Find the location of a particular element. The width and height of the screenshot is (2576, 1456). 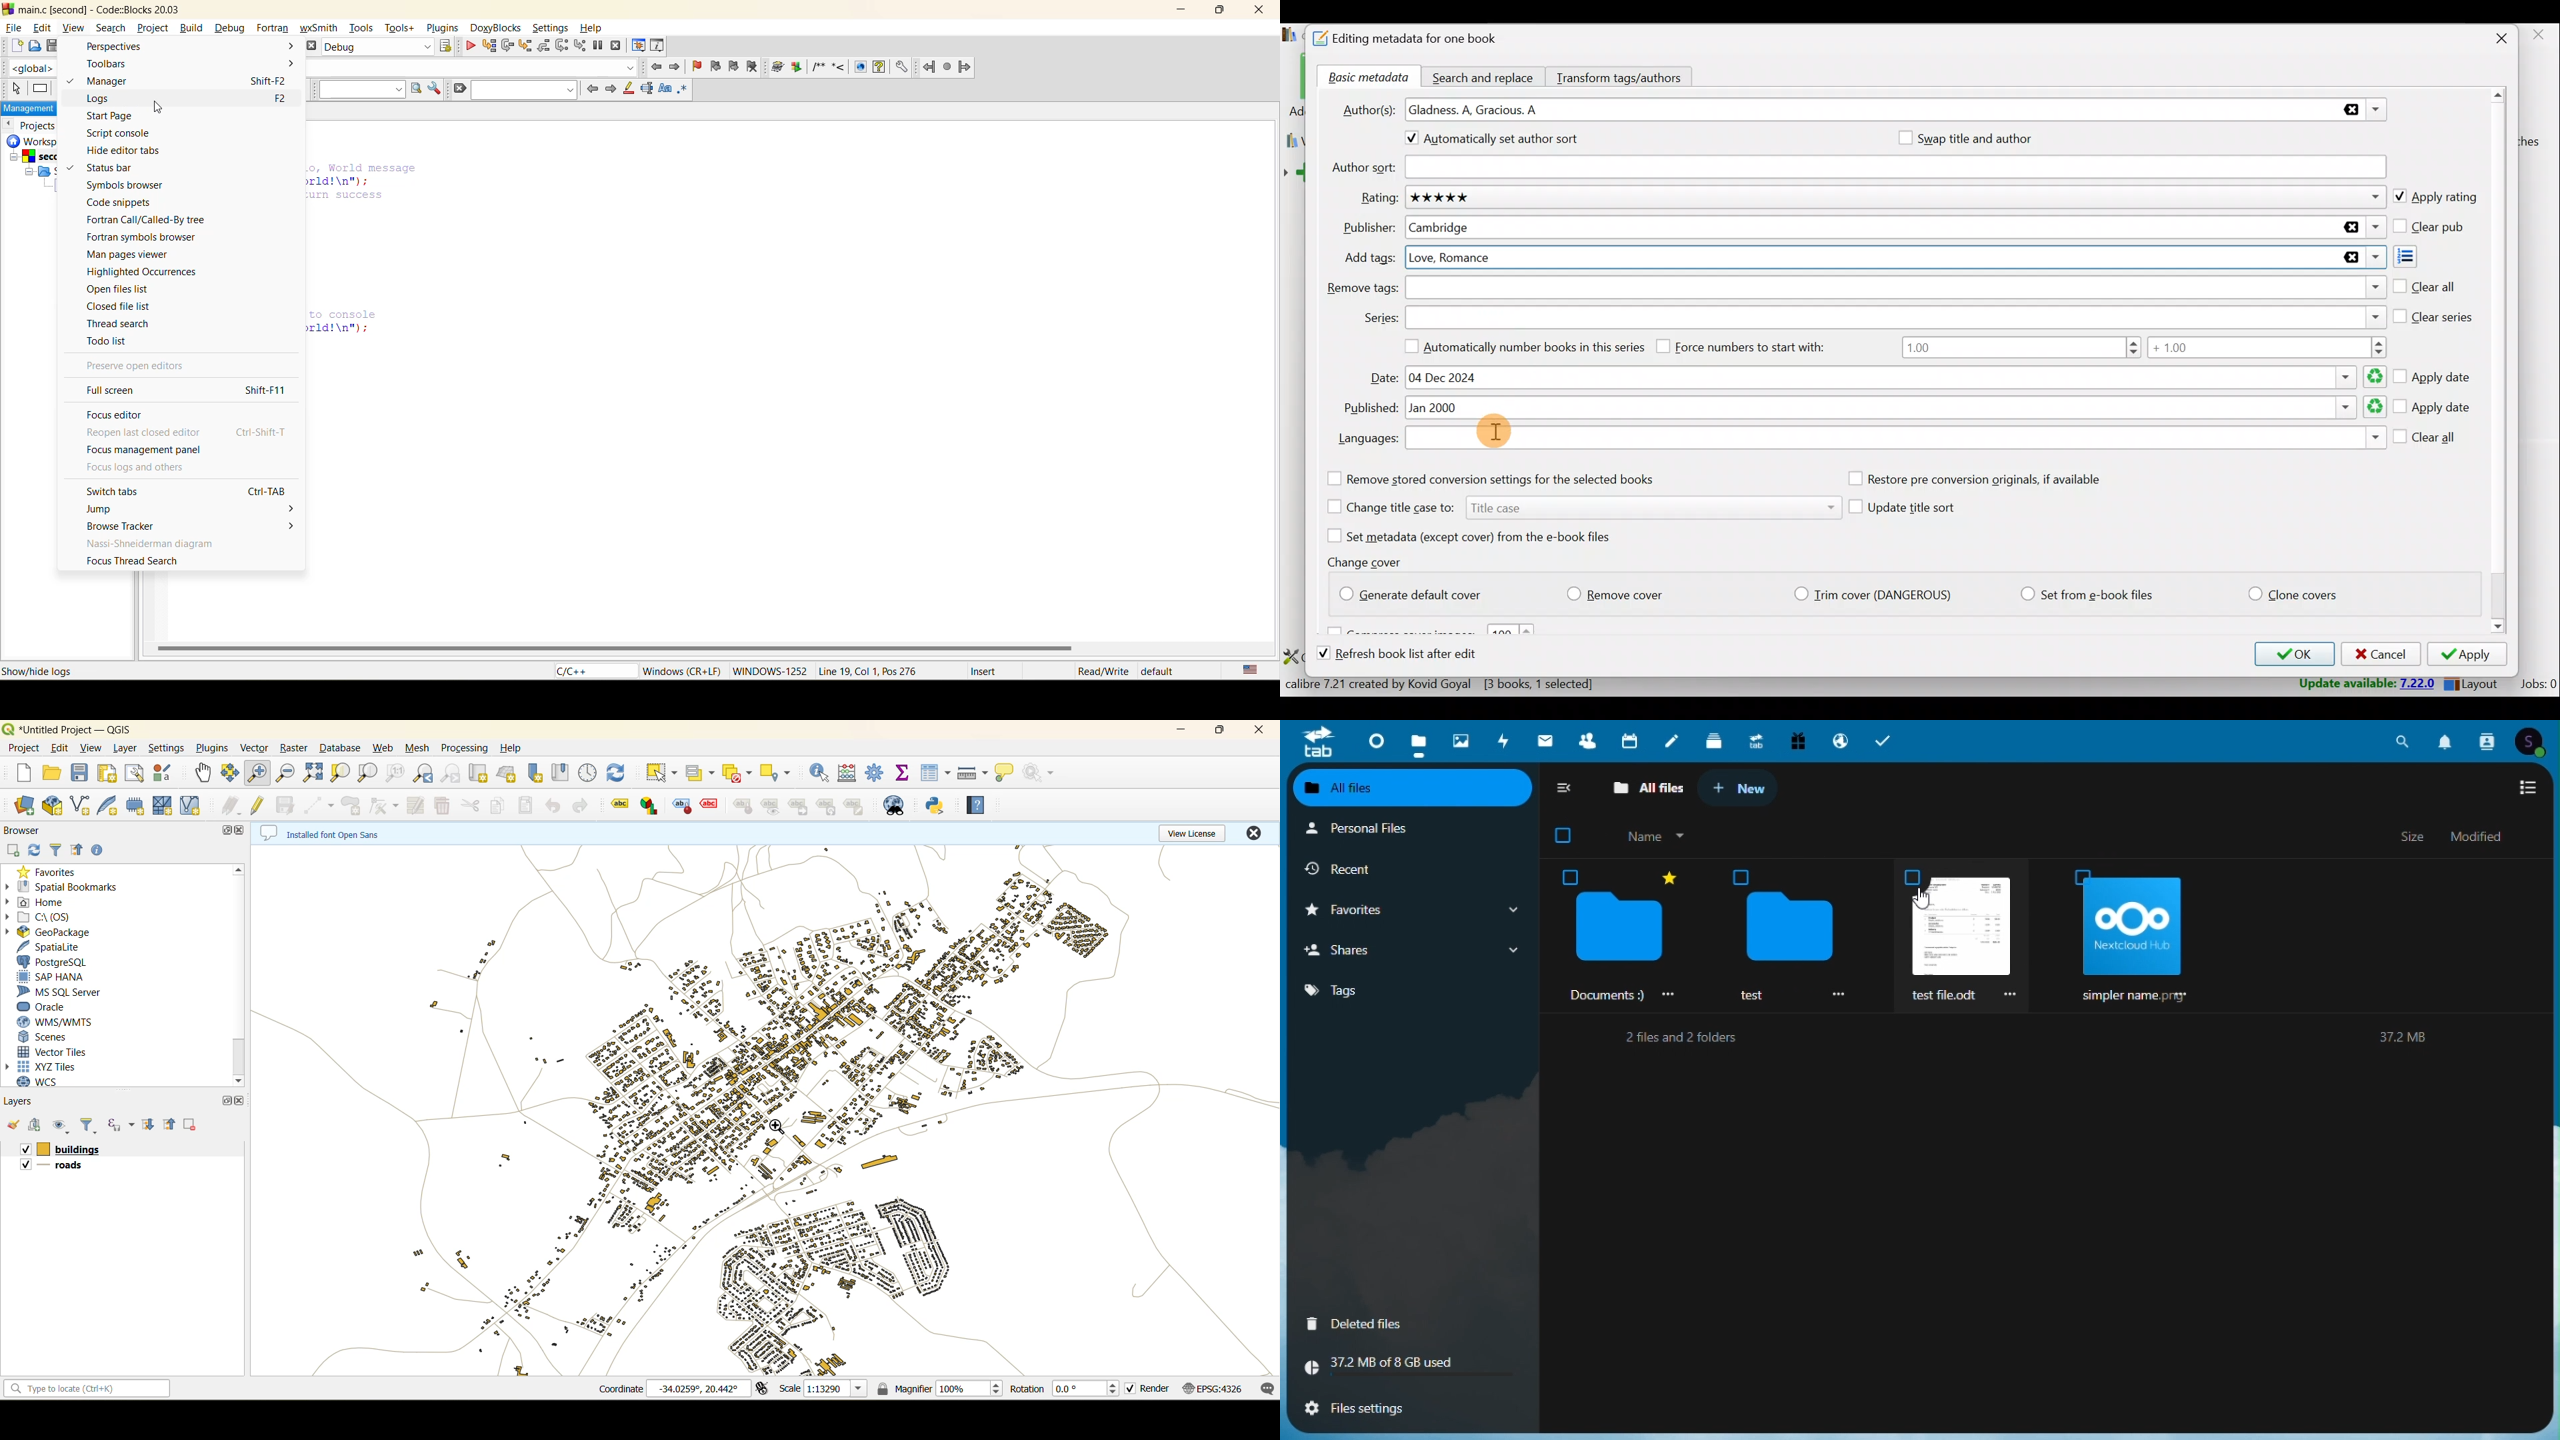

xyz tiles is located at coordinates (56, 1067).